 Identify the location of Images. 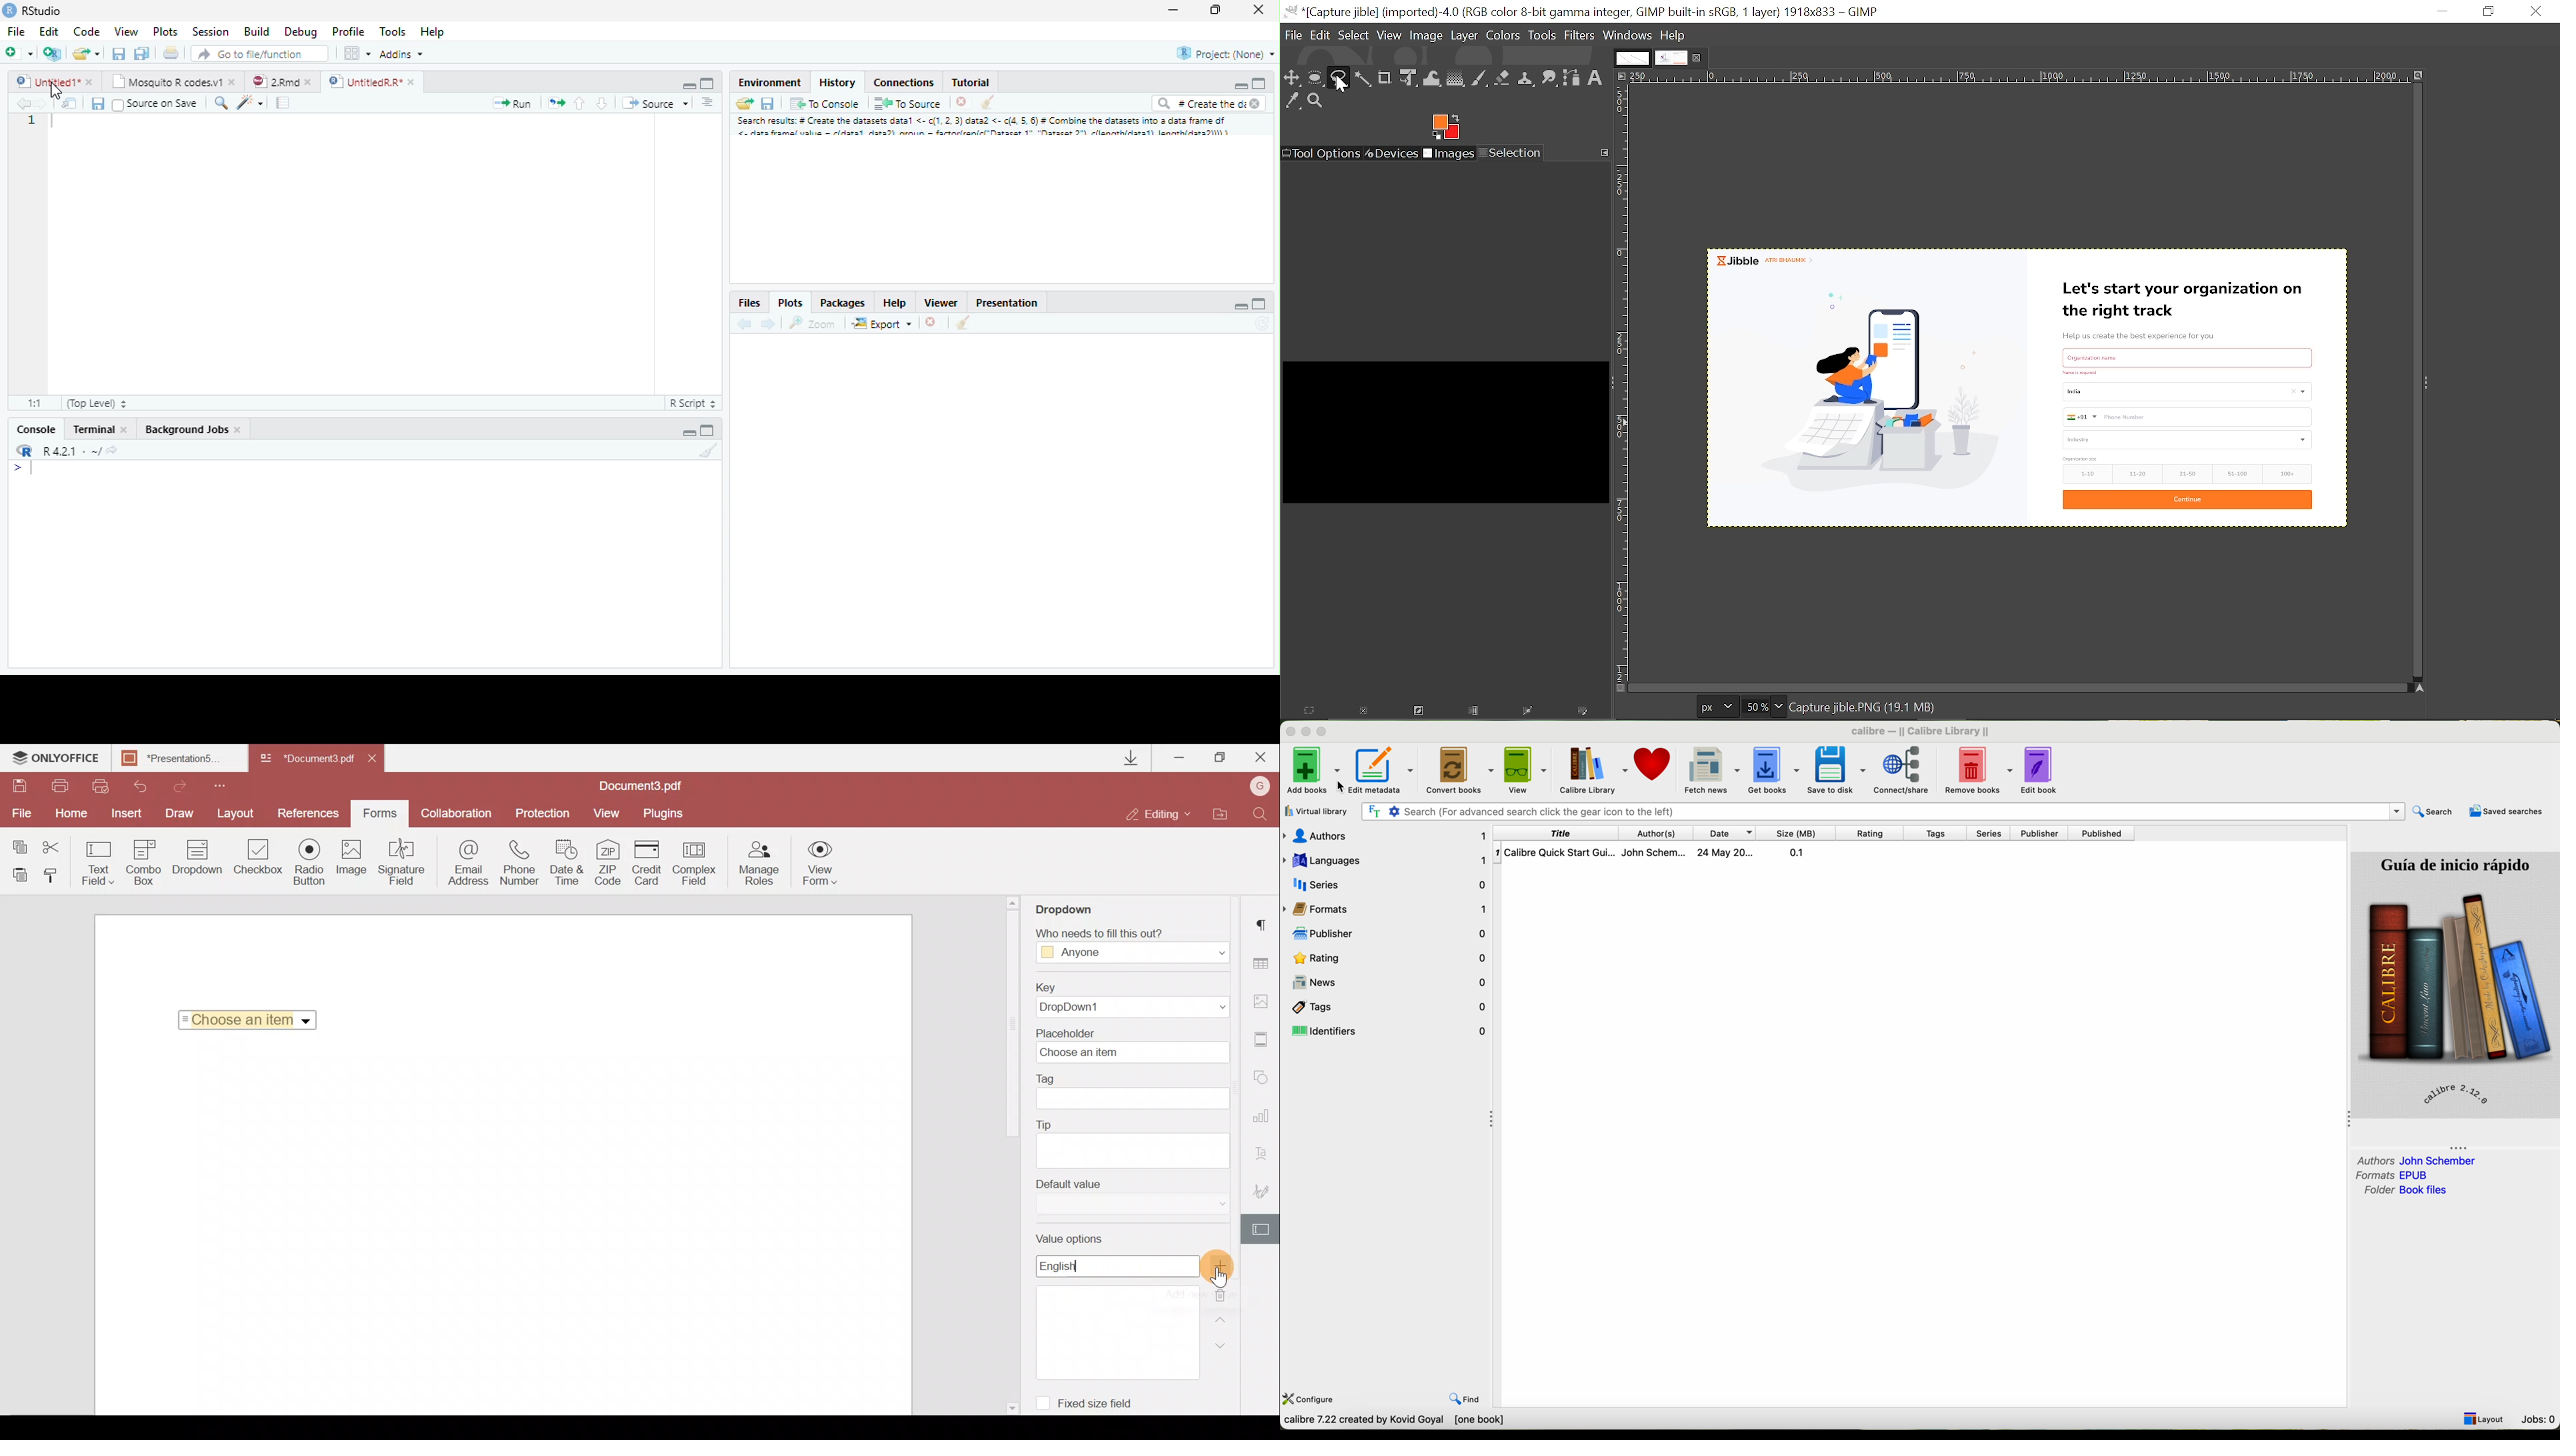
(1450, 154).